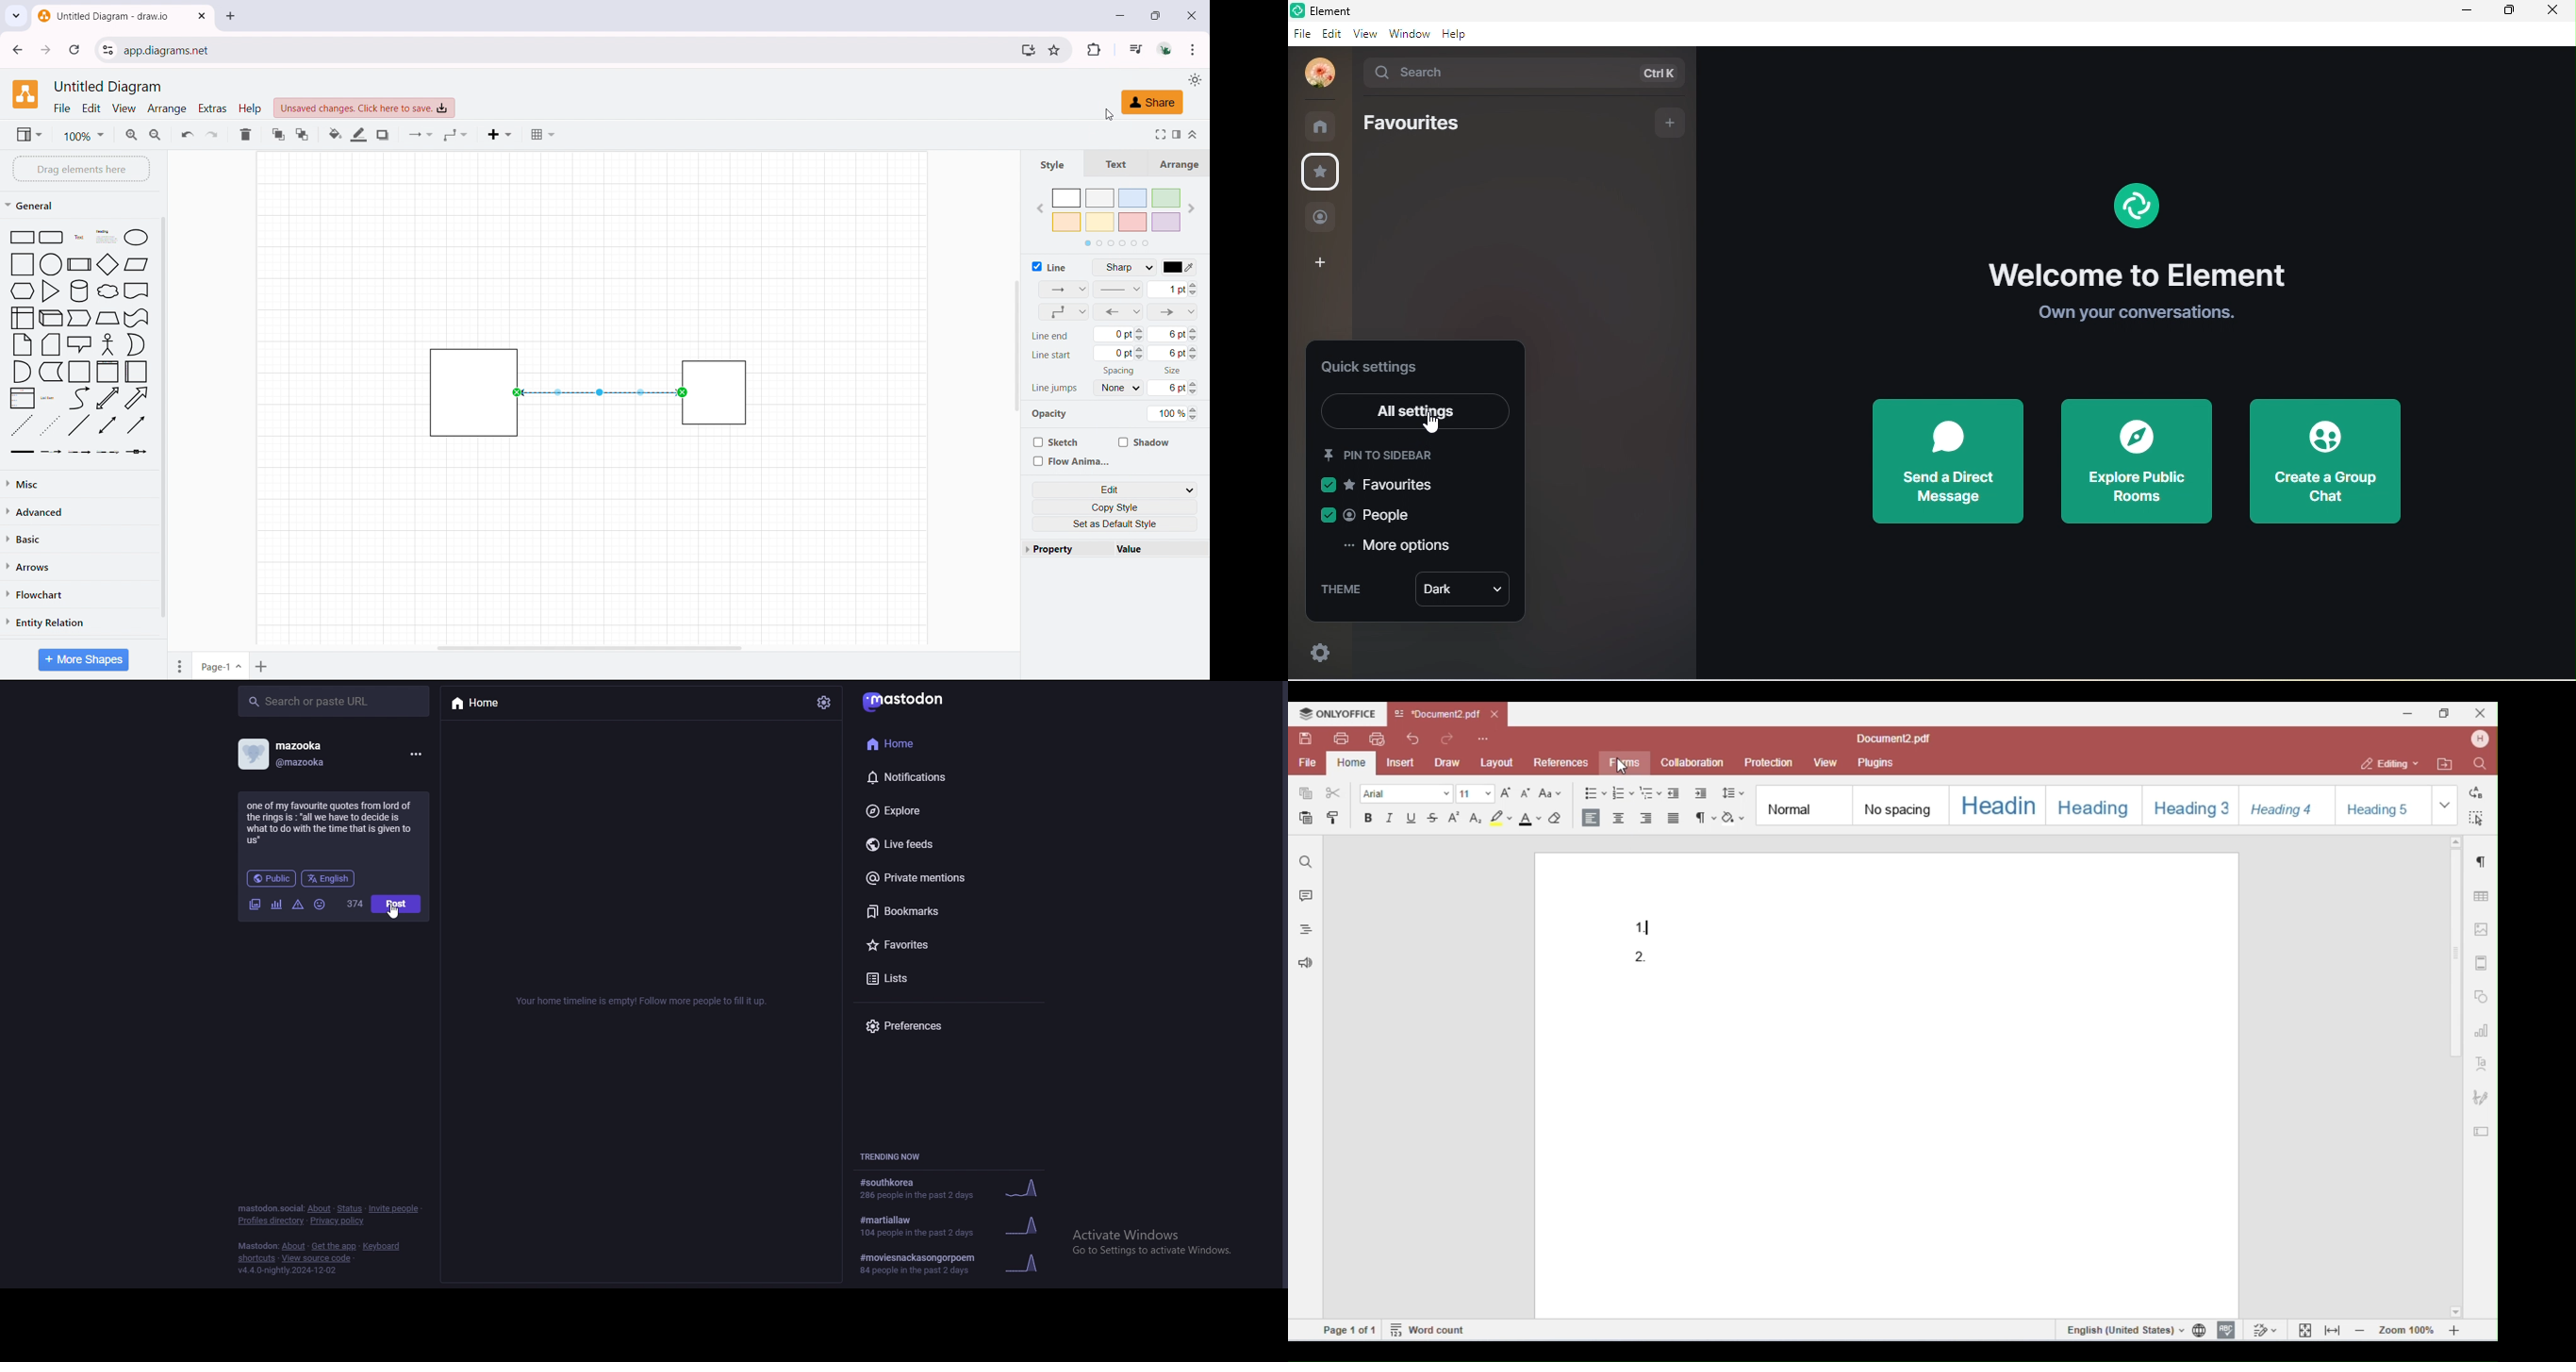 This screenshot has height=1372, width=2576. I want to click on redo, so click(212, 134).